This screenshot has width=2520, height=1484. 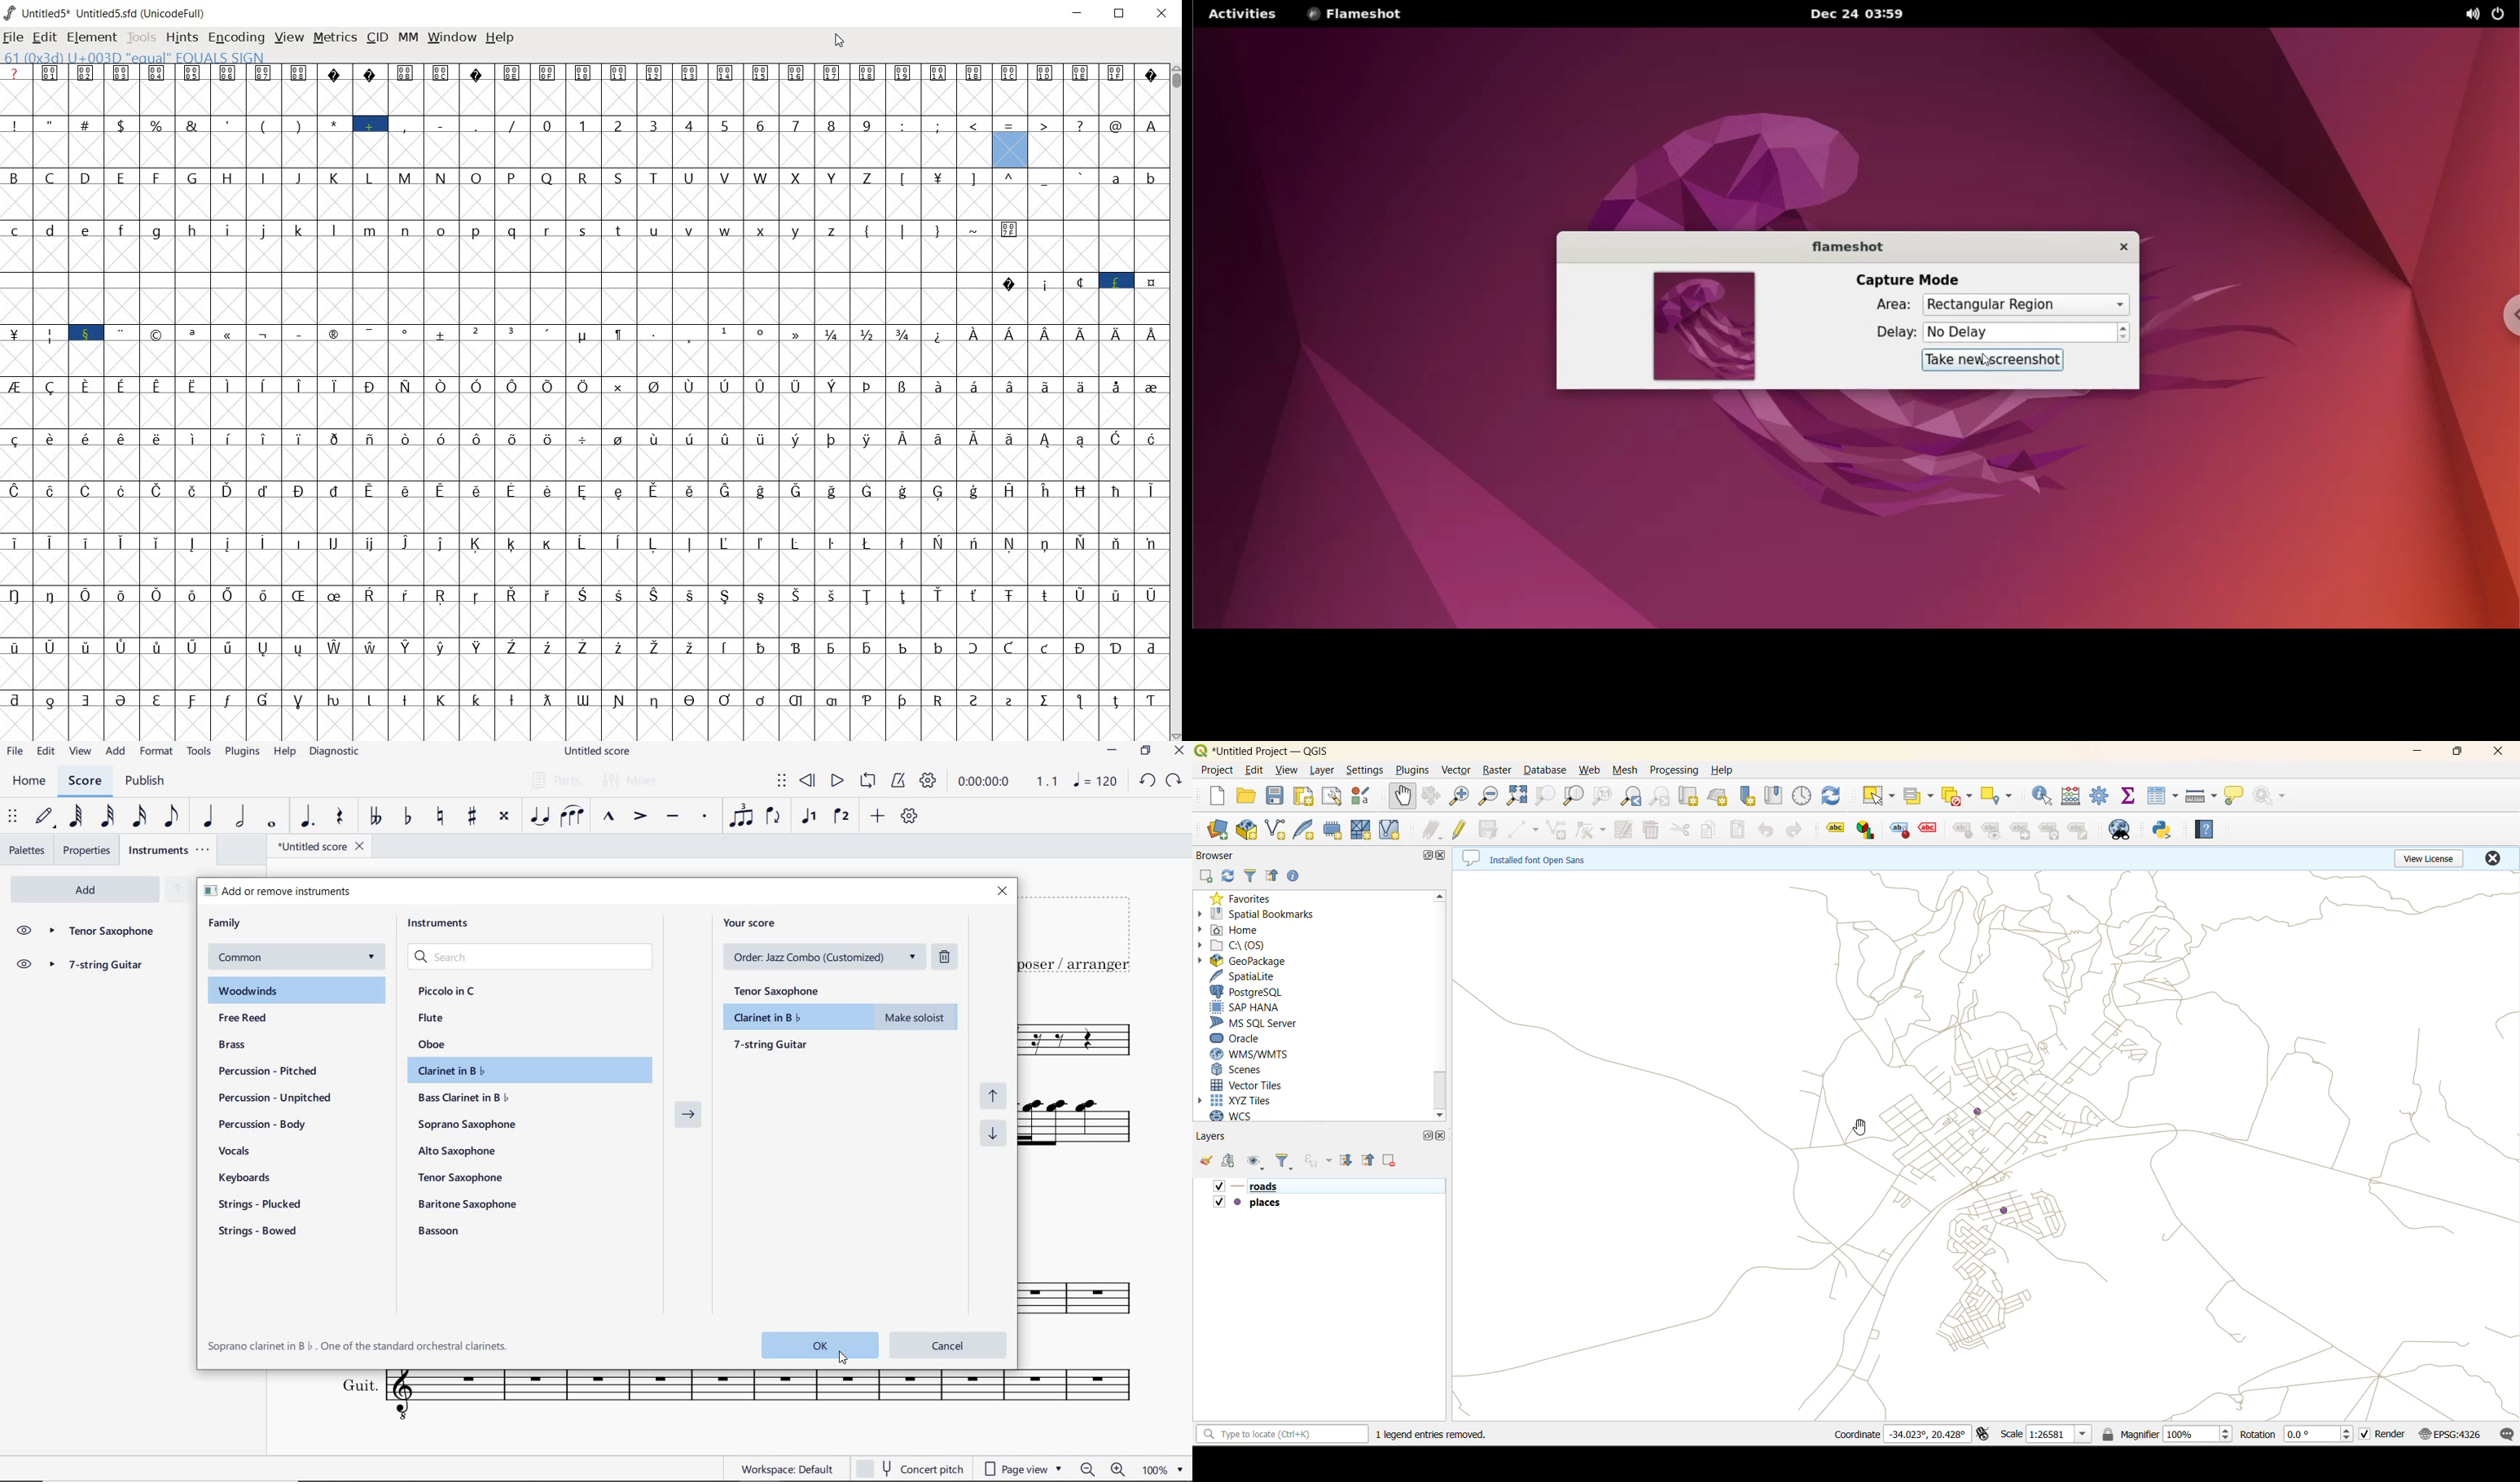 What do you see at coordinates (467, 1204) in the screenshot?
I see `baritone saxophone` at bounding box center [467, 1204].